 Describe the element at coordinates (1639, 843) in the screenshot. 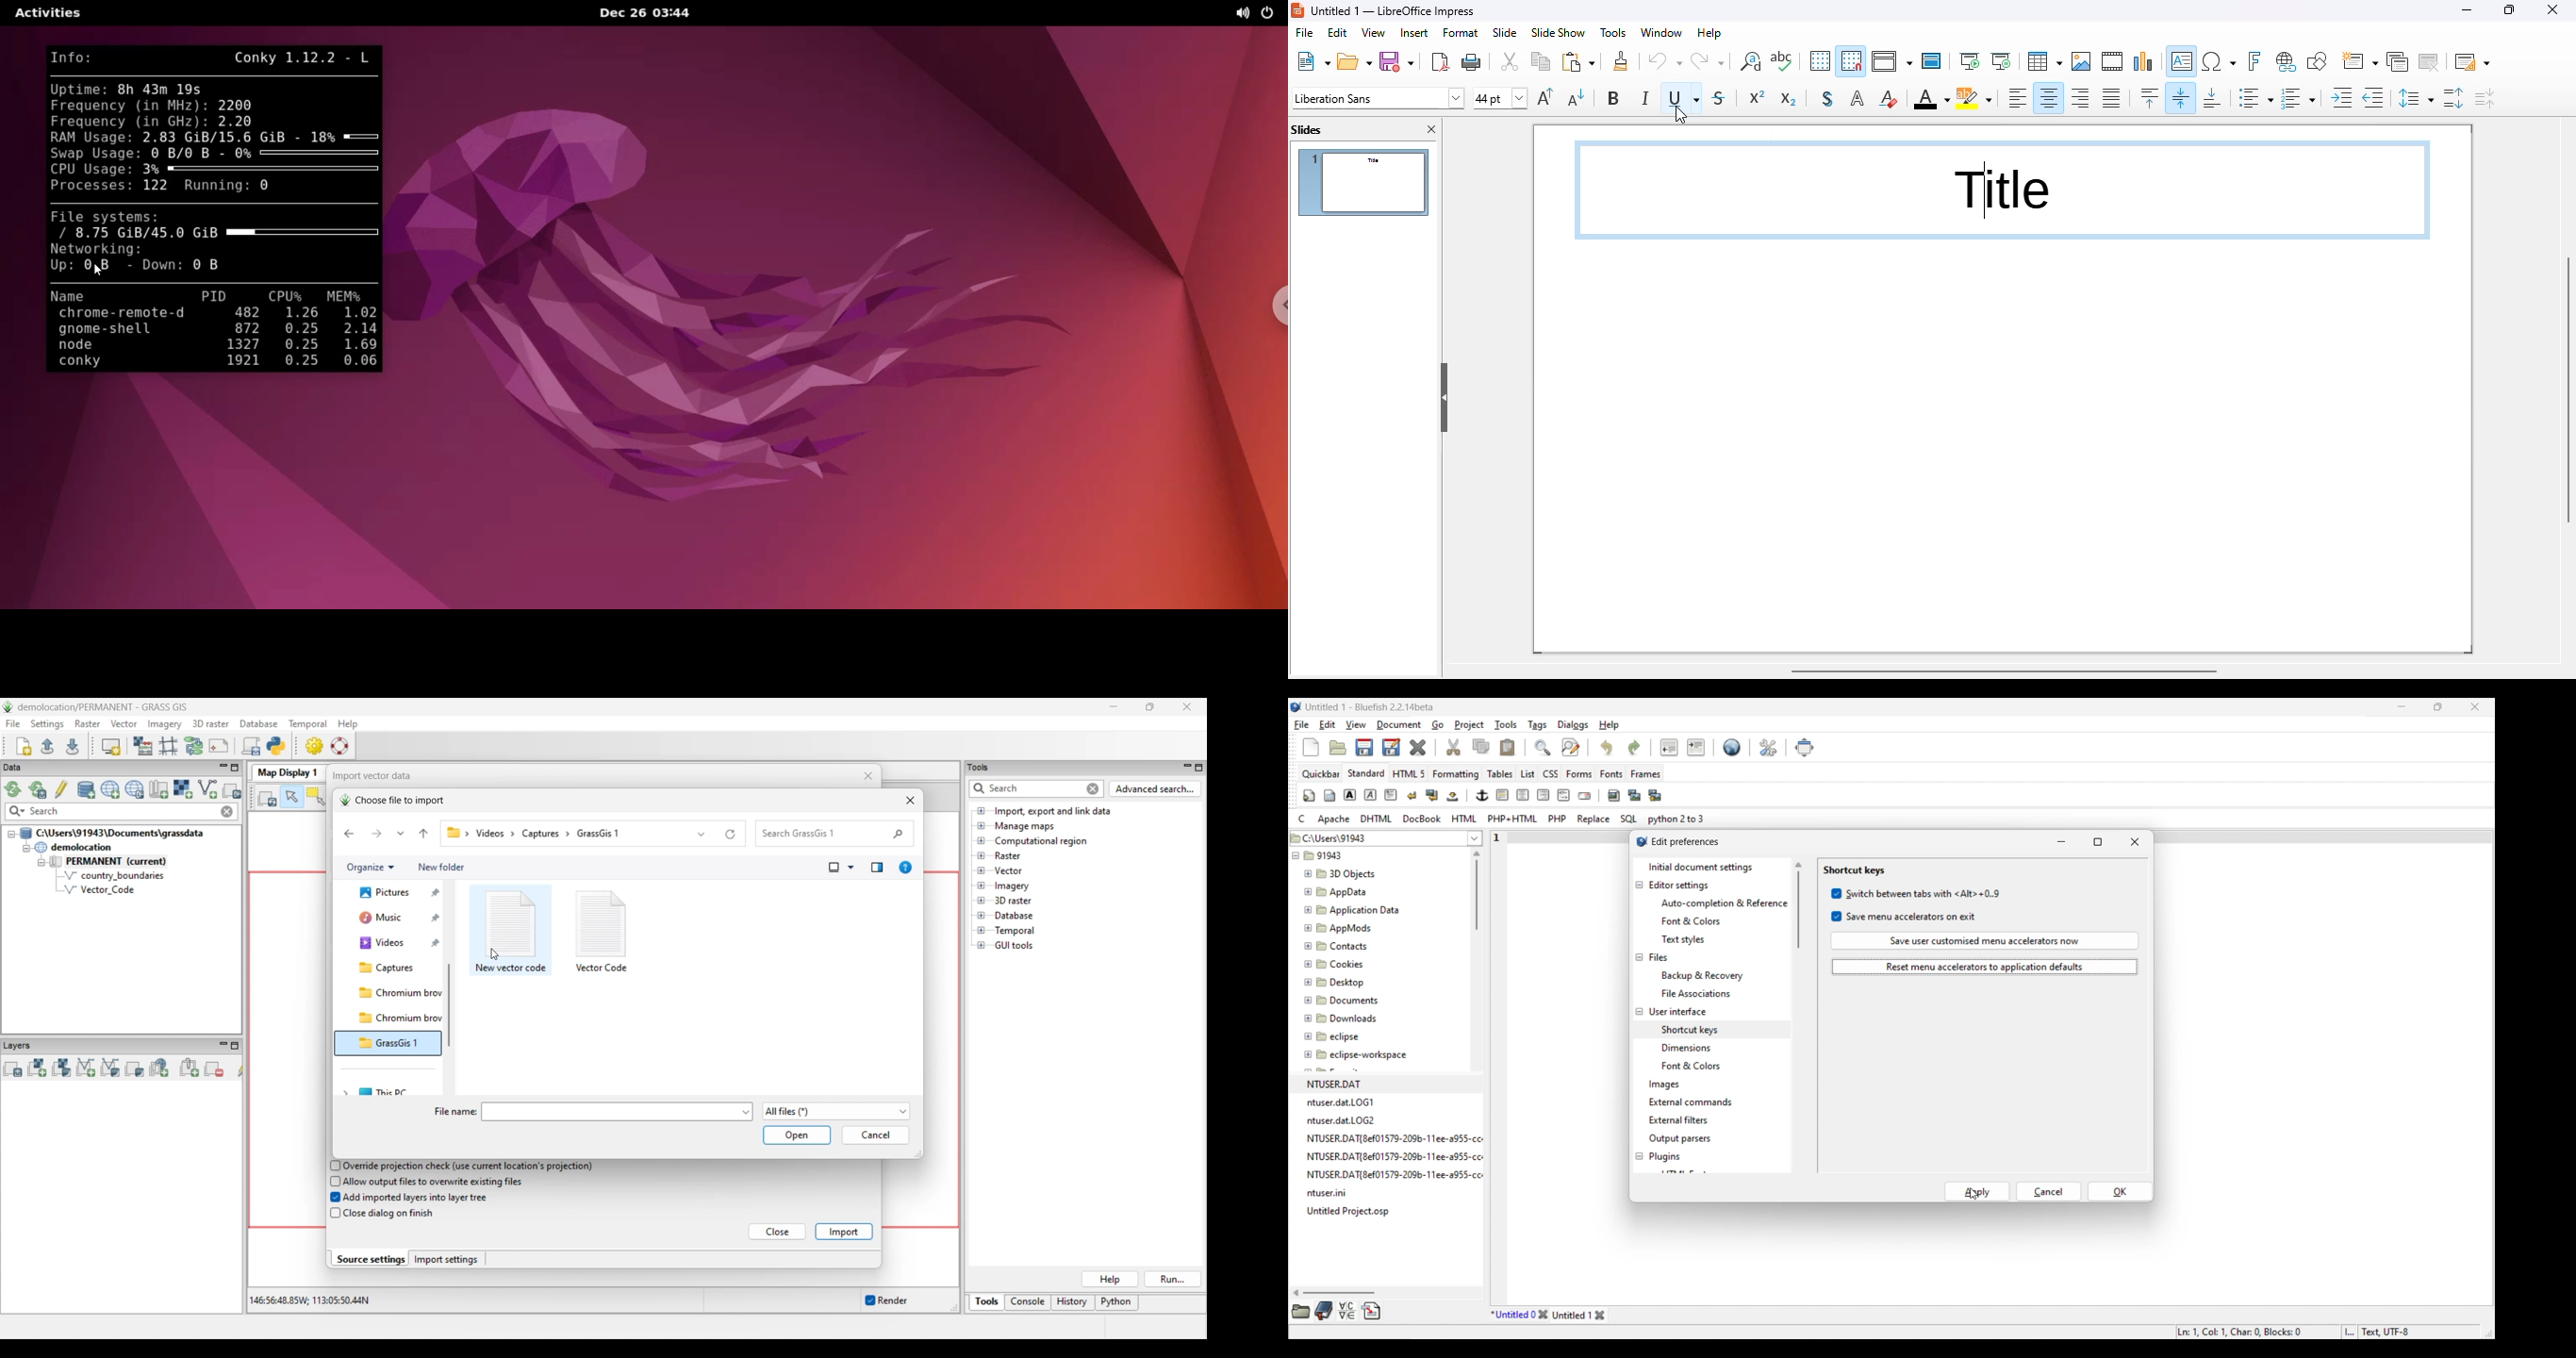

I see `logo` at that location.